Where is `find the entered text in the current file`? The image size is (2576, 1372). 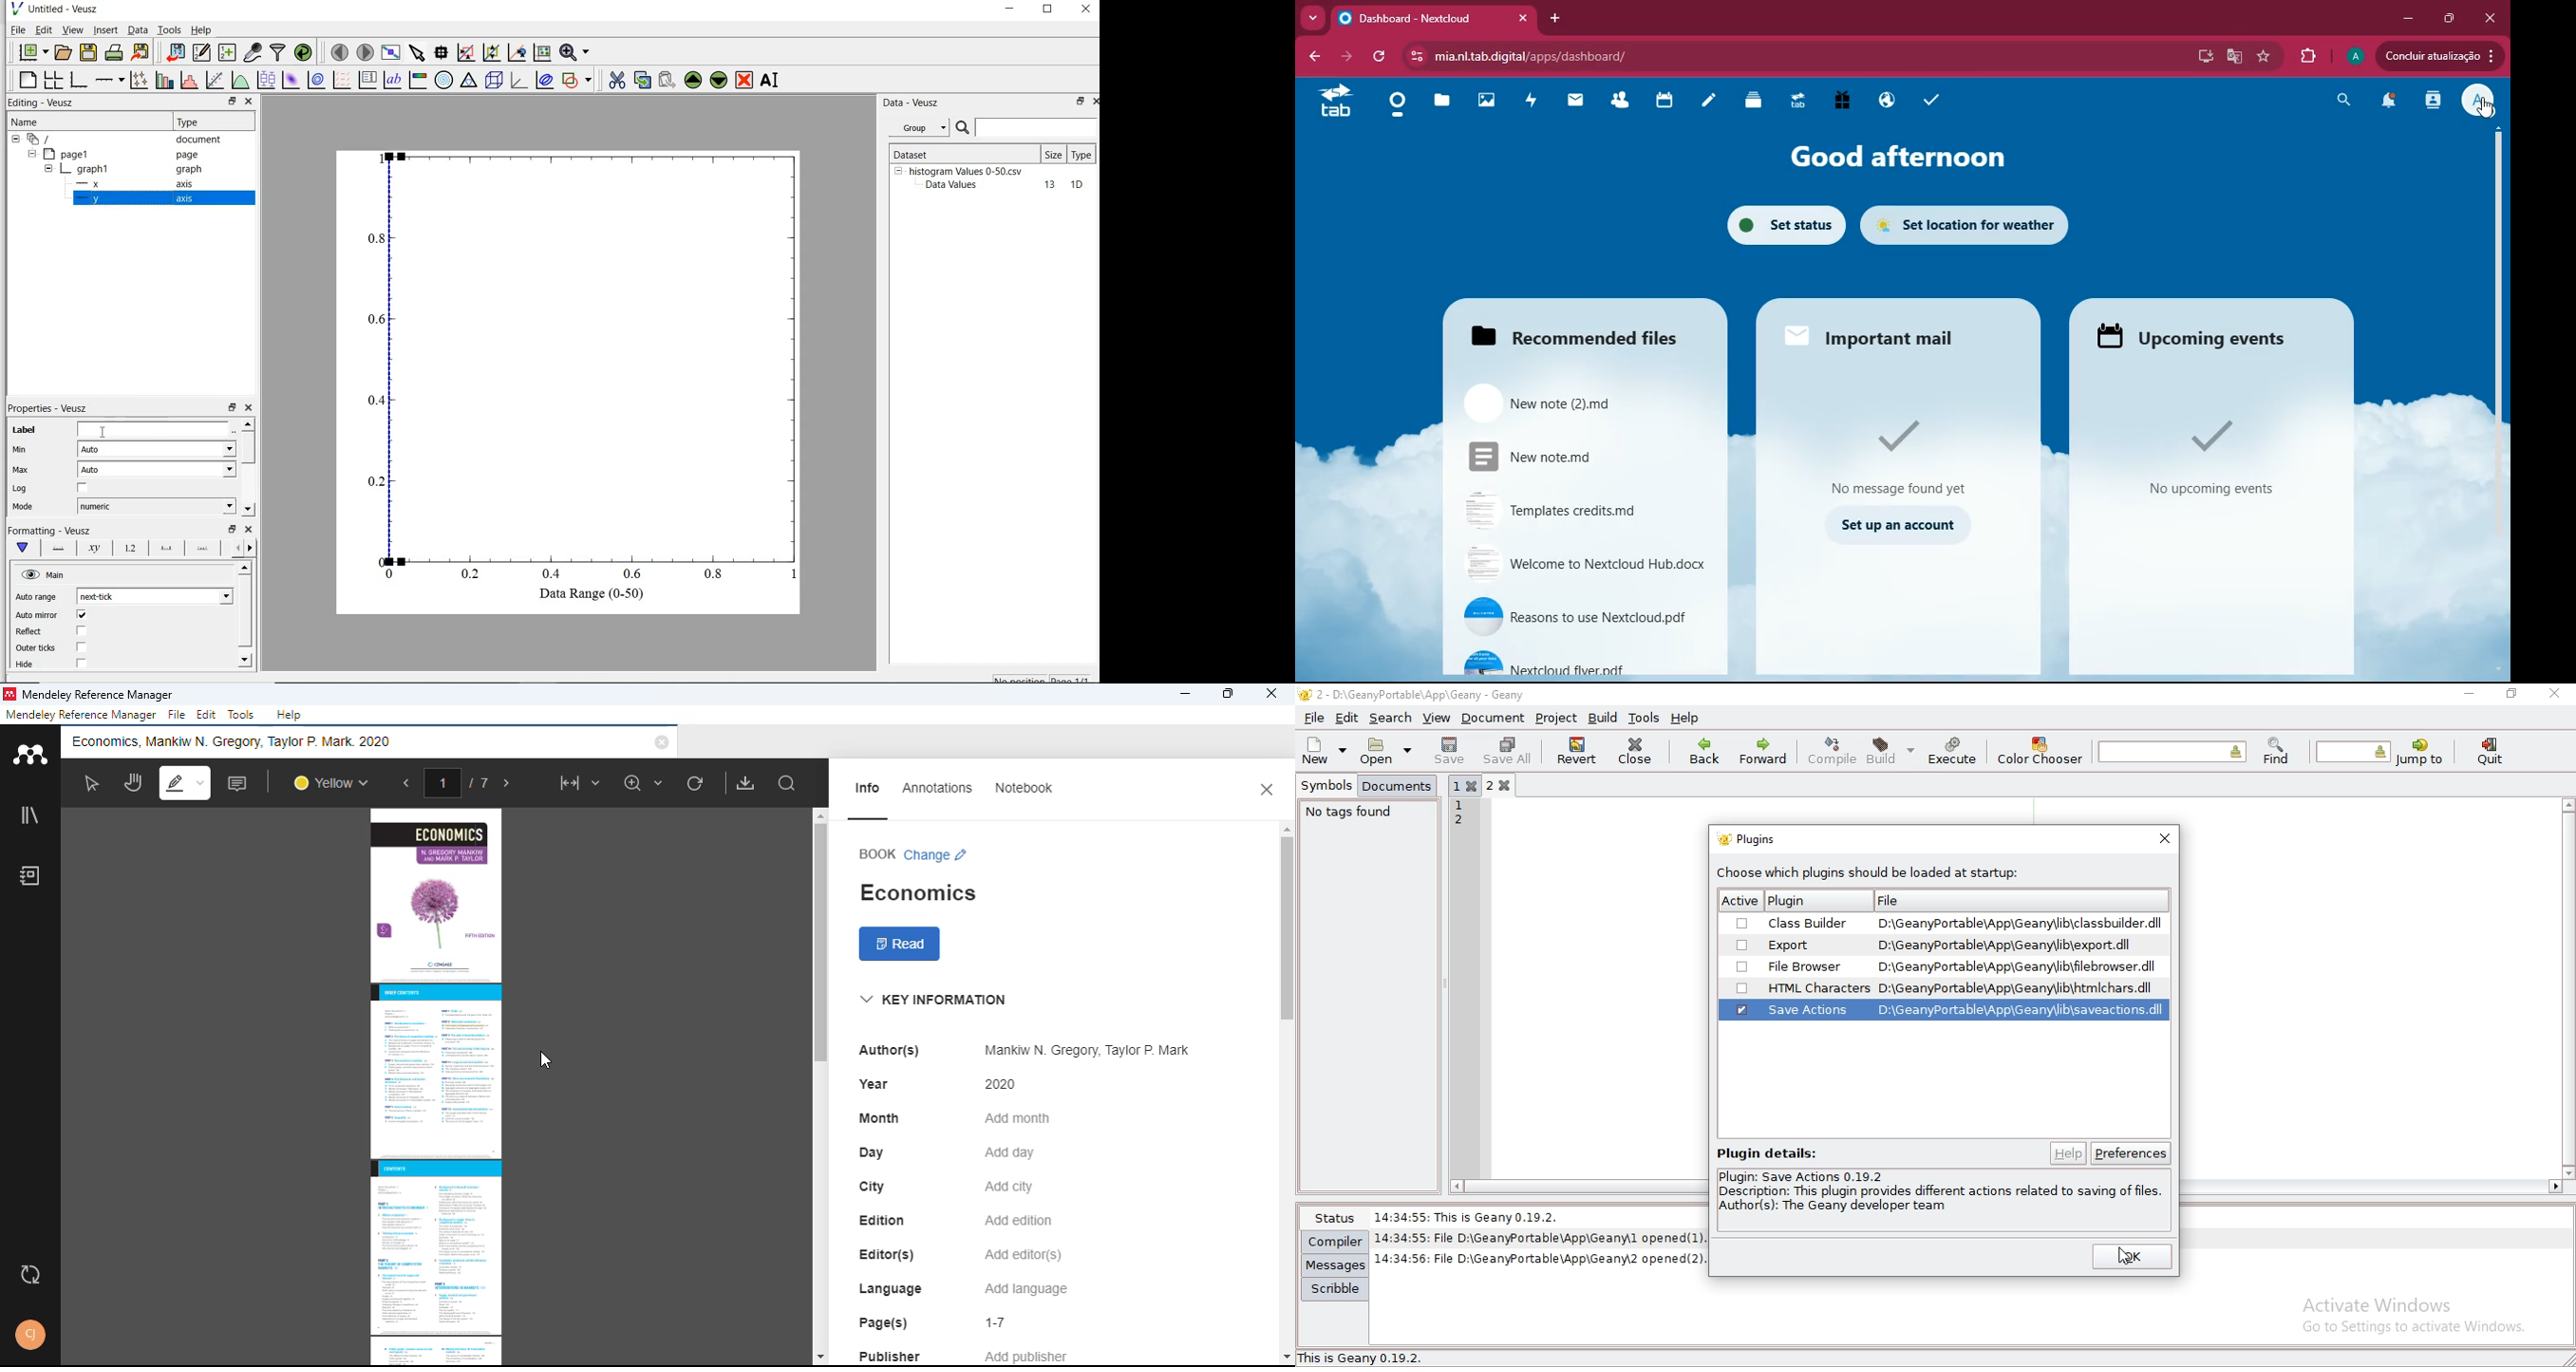
find the entered text in the current file is located at coordinates (2172, 750).